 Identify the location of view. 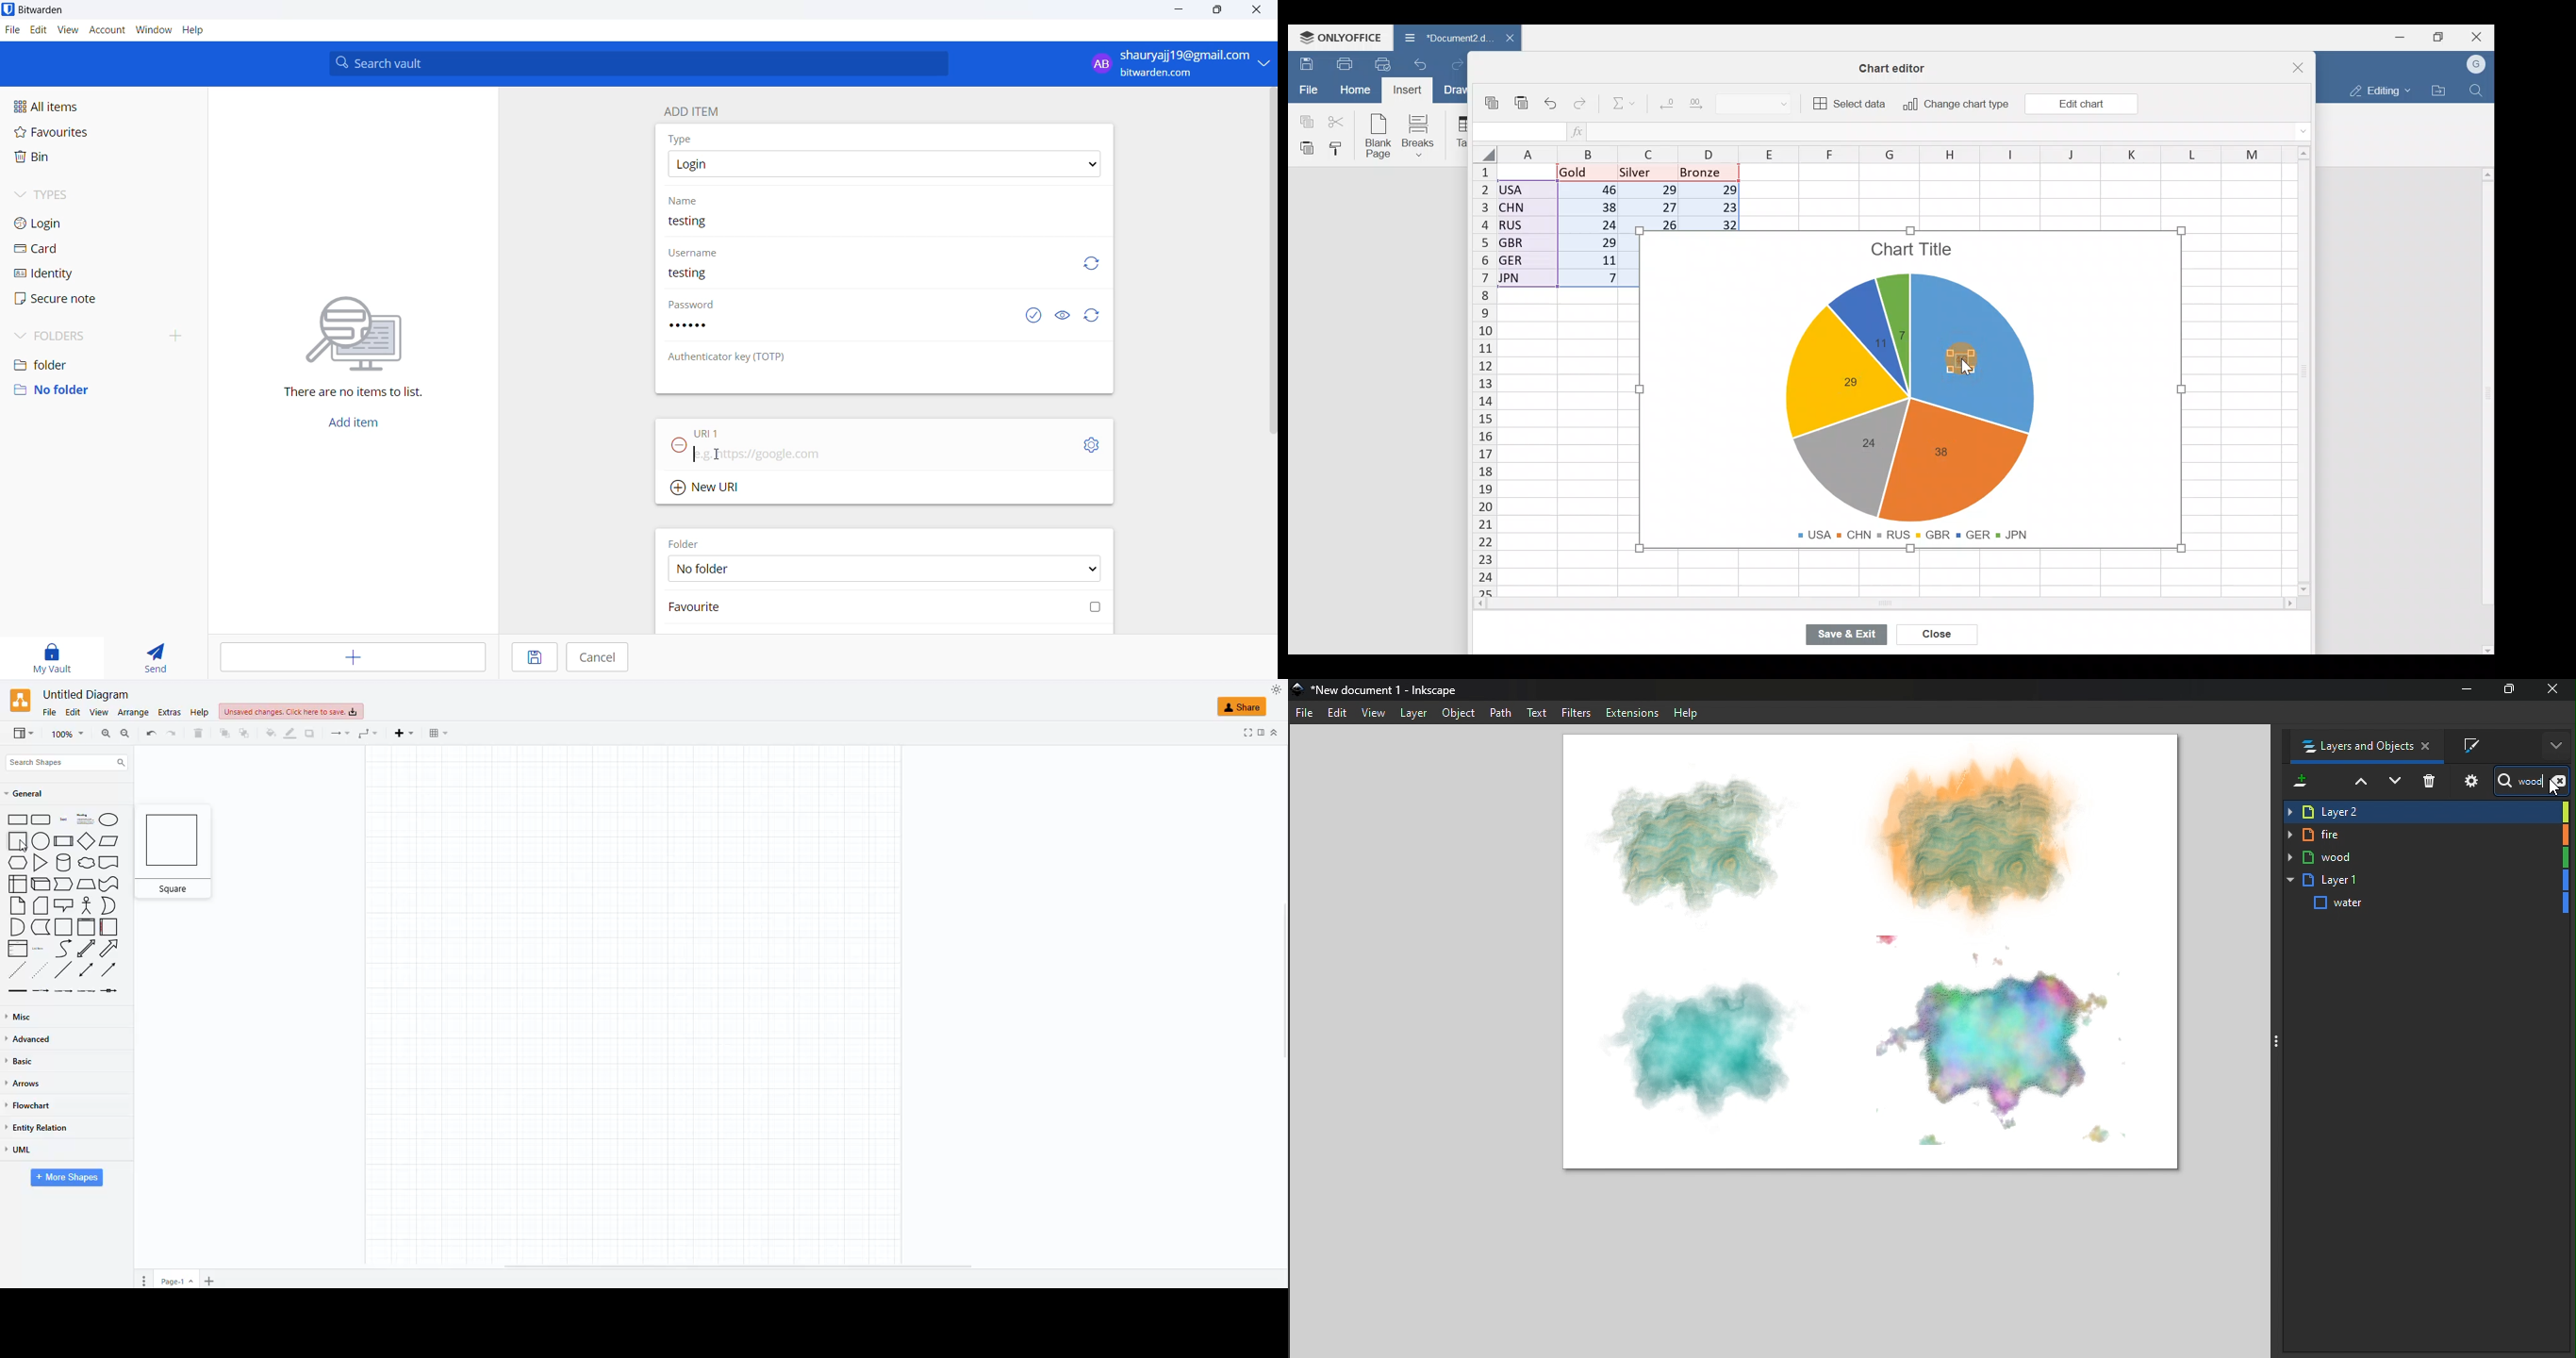
(23, 733).